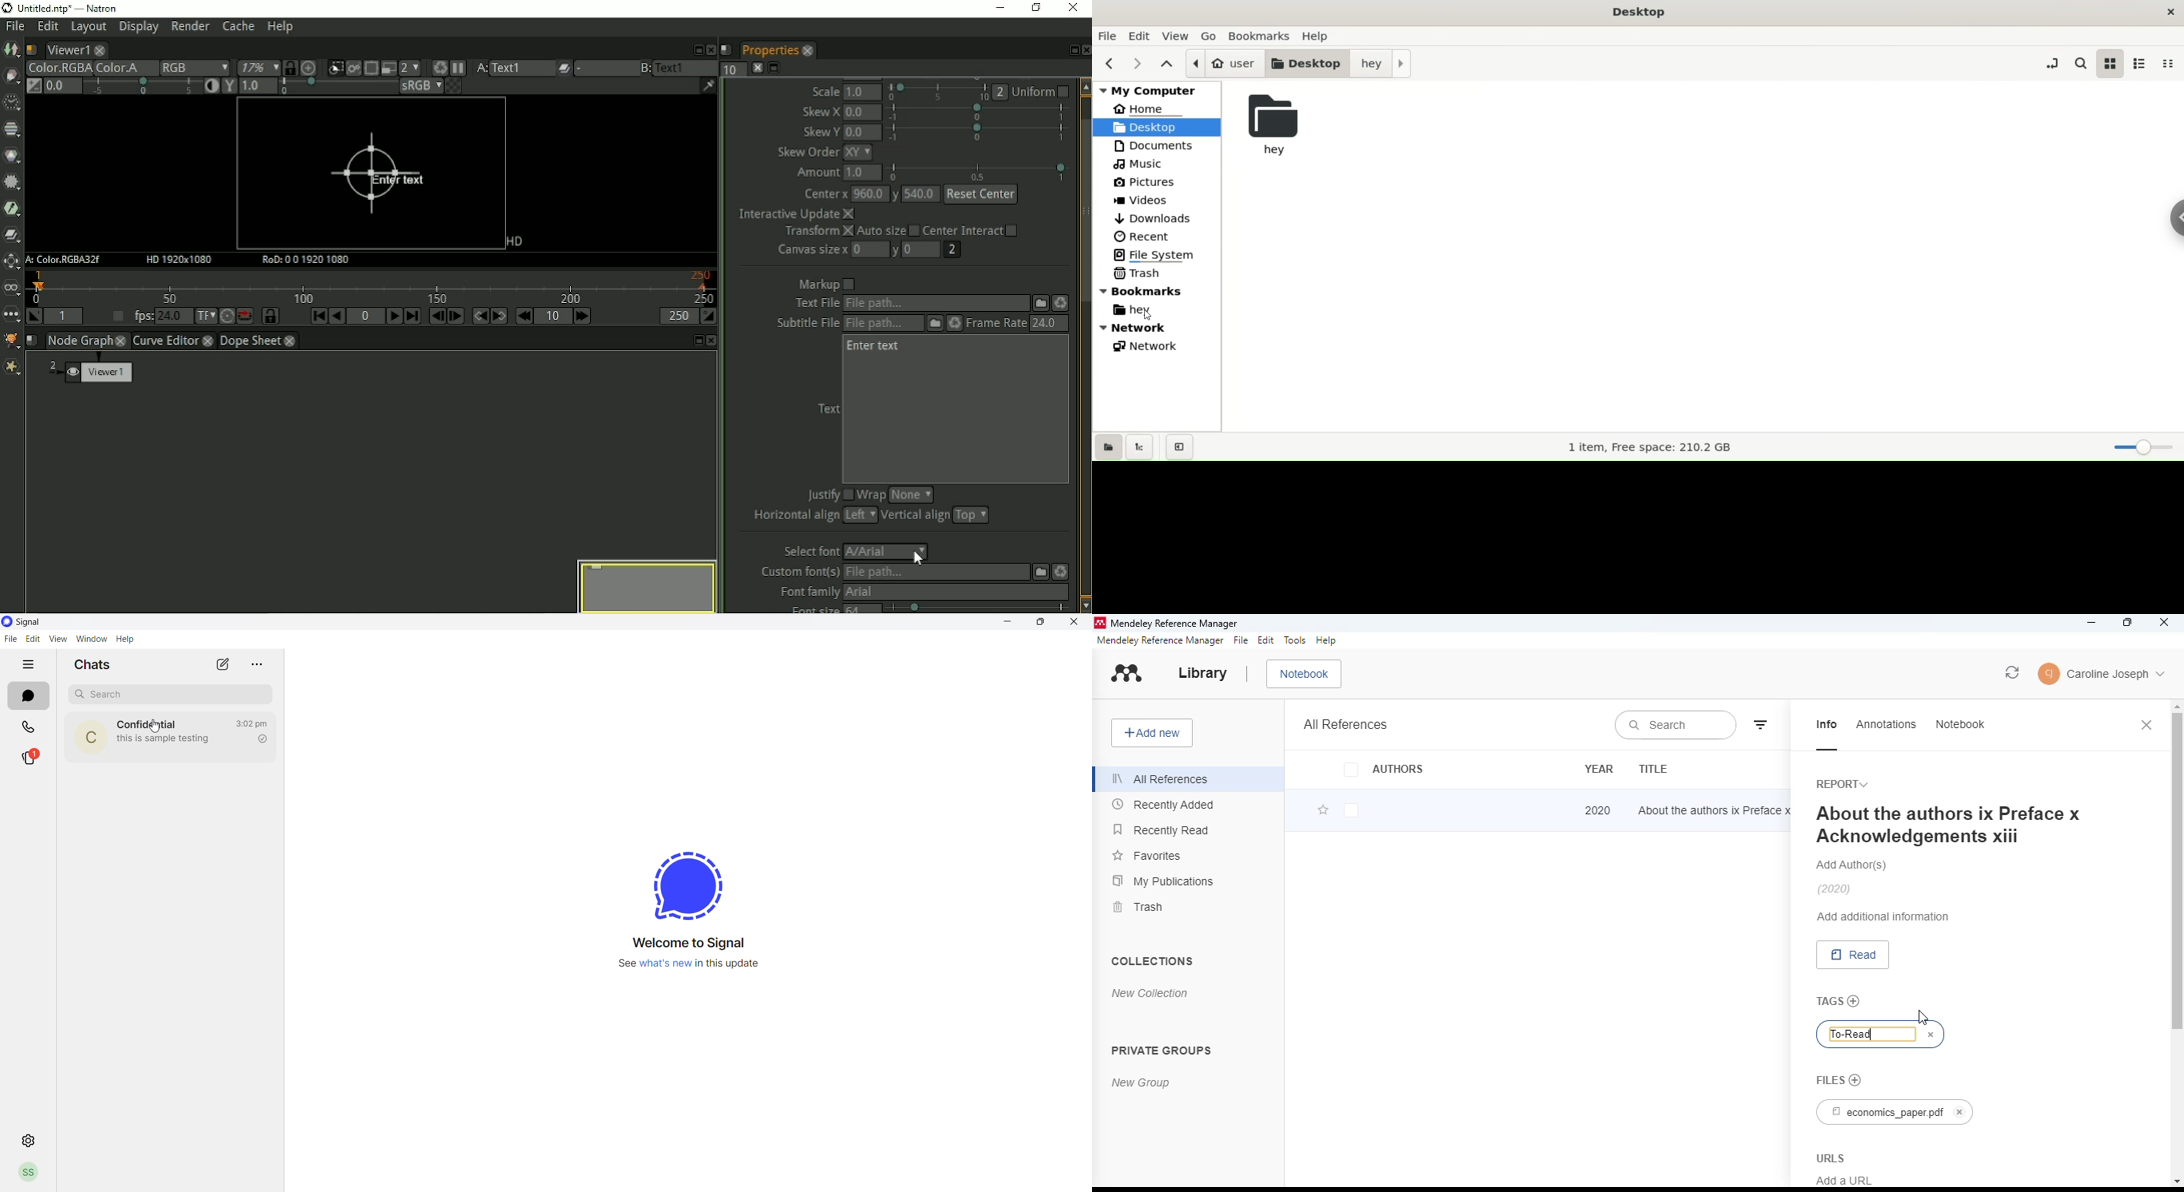 The height and width of the screenshot is (1204, 2184). I want to click on Timeline, so click(374, 287).